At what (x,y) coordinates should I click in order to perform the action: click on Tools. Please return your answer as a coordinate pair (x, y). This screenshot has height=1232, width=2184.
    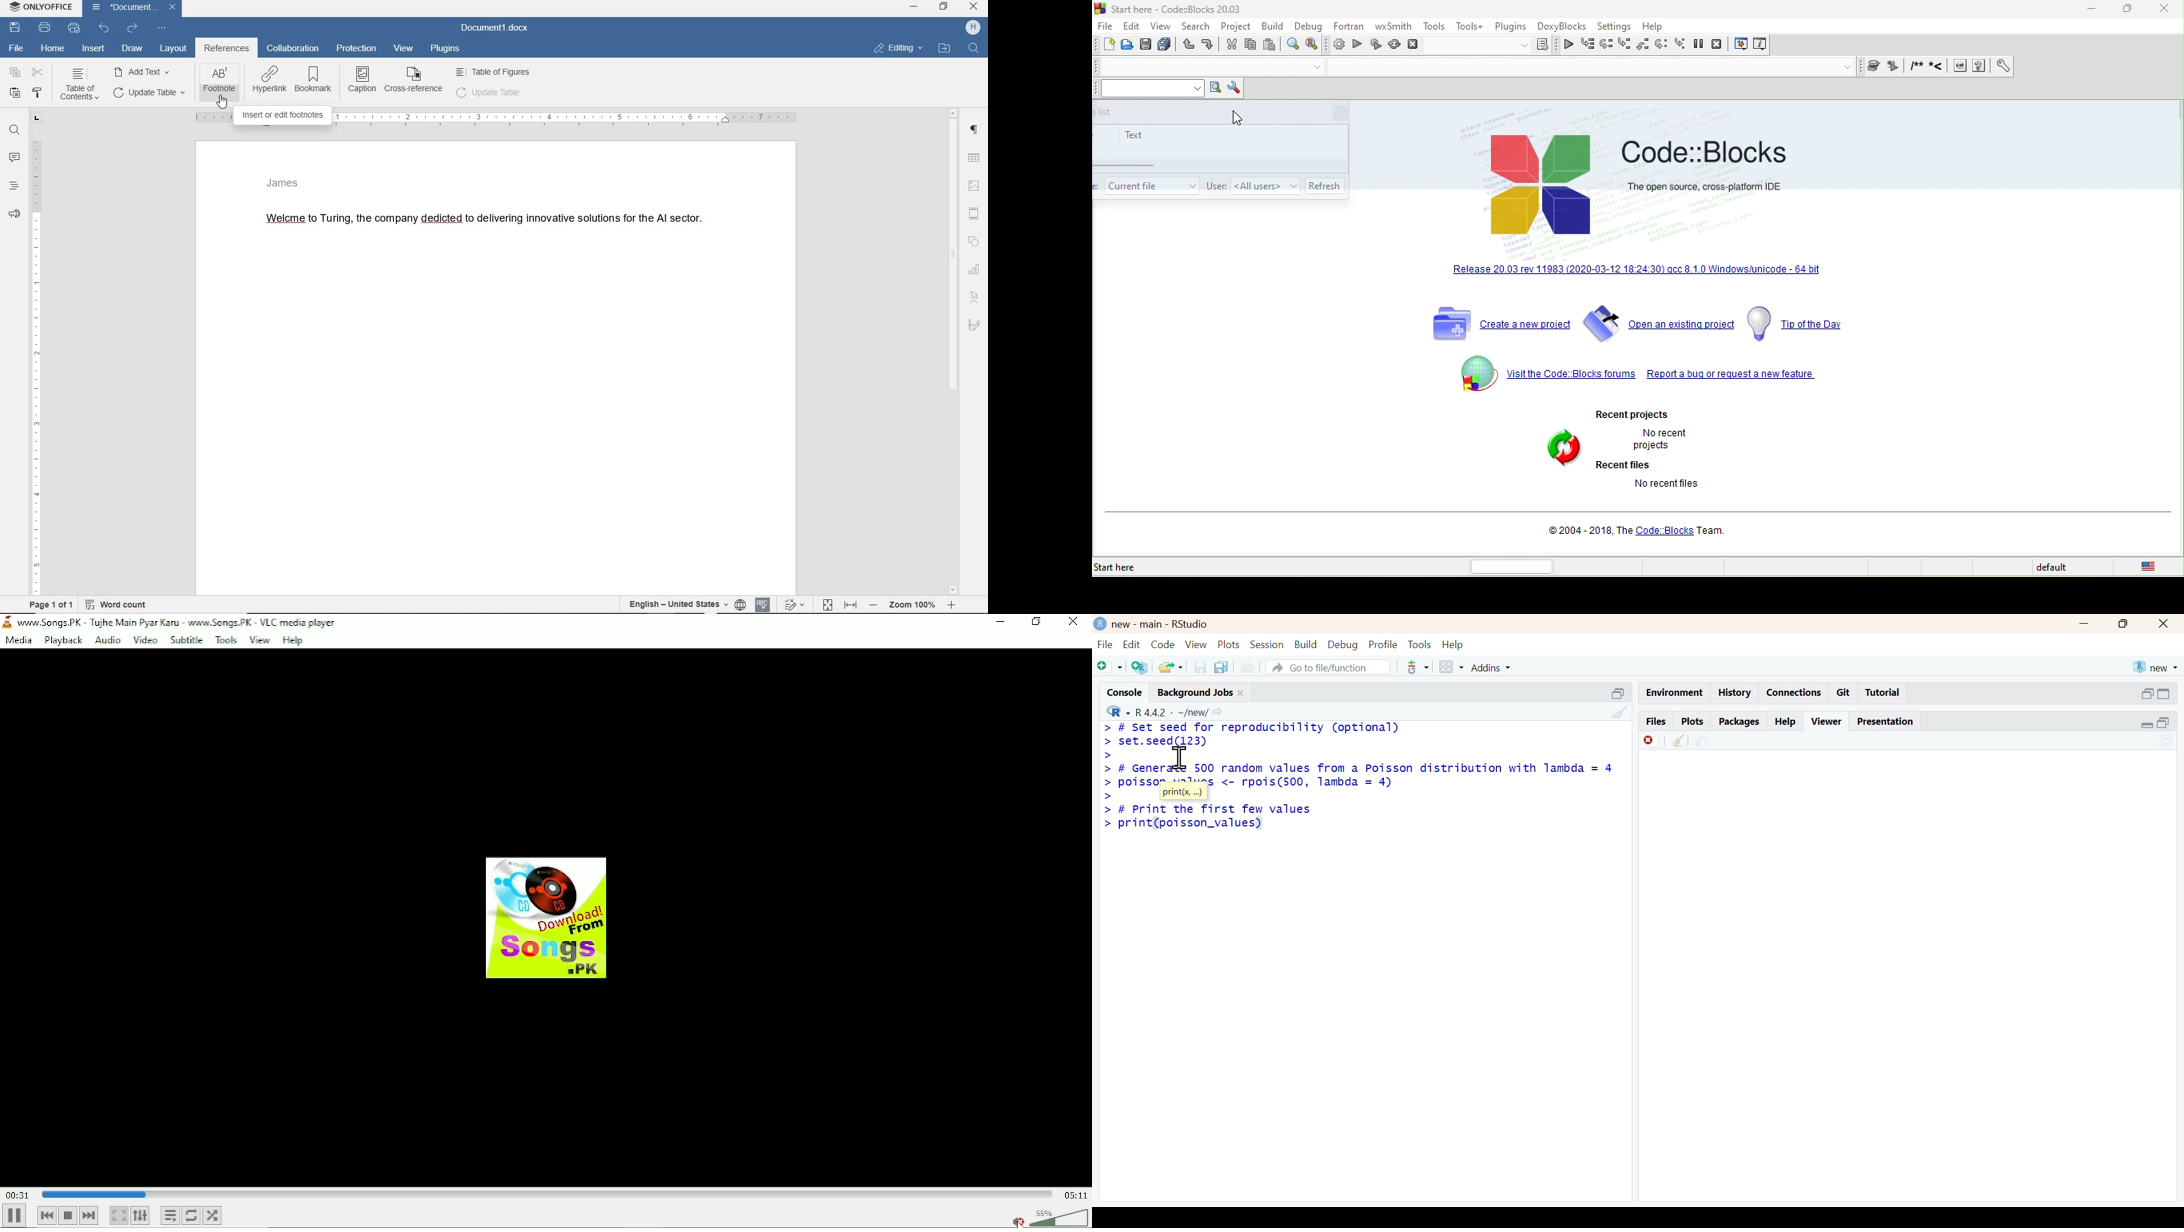
    Looking at the image, I should click on (226, 640).